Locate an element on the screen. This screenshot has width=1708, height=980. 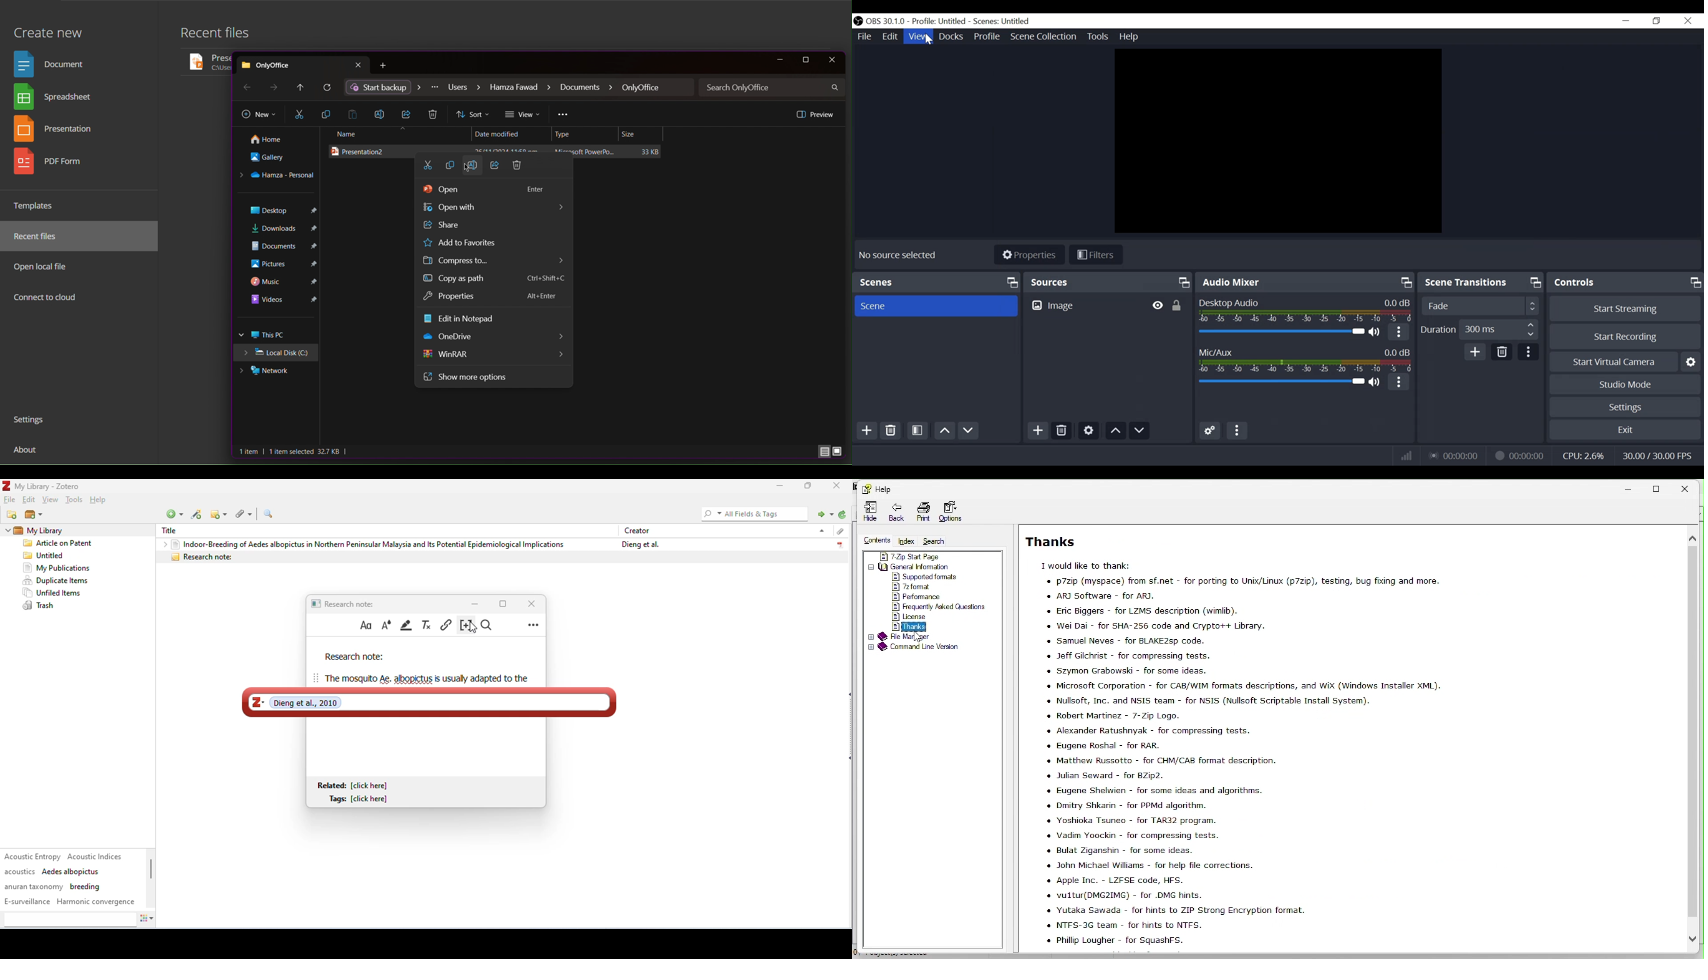
More is located at coordinates (563, 116).